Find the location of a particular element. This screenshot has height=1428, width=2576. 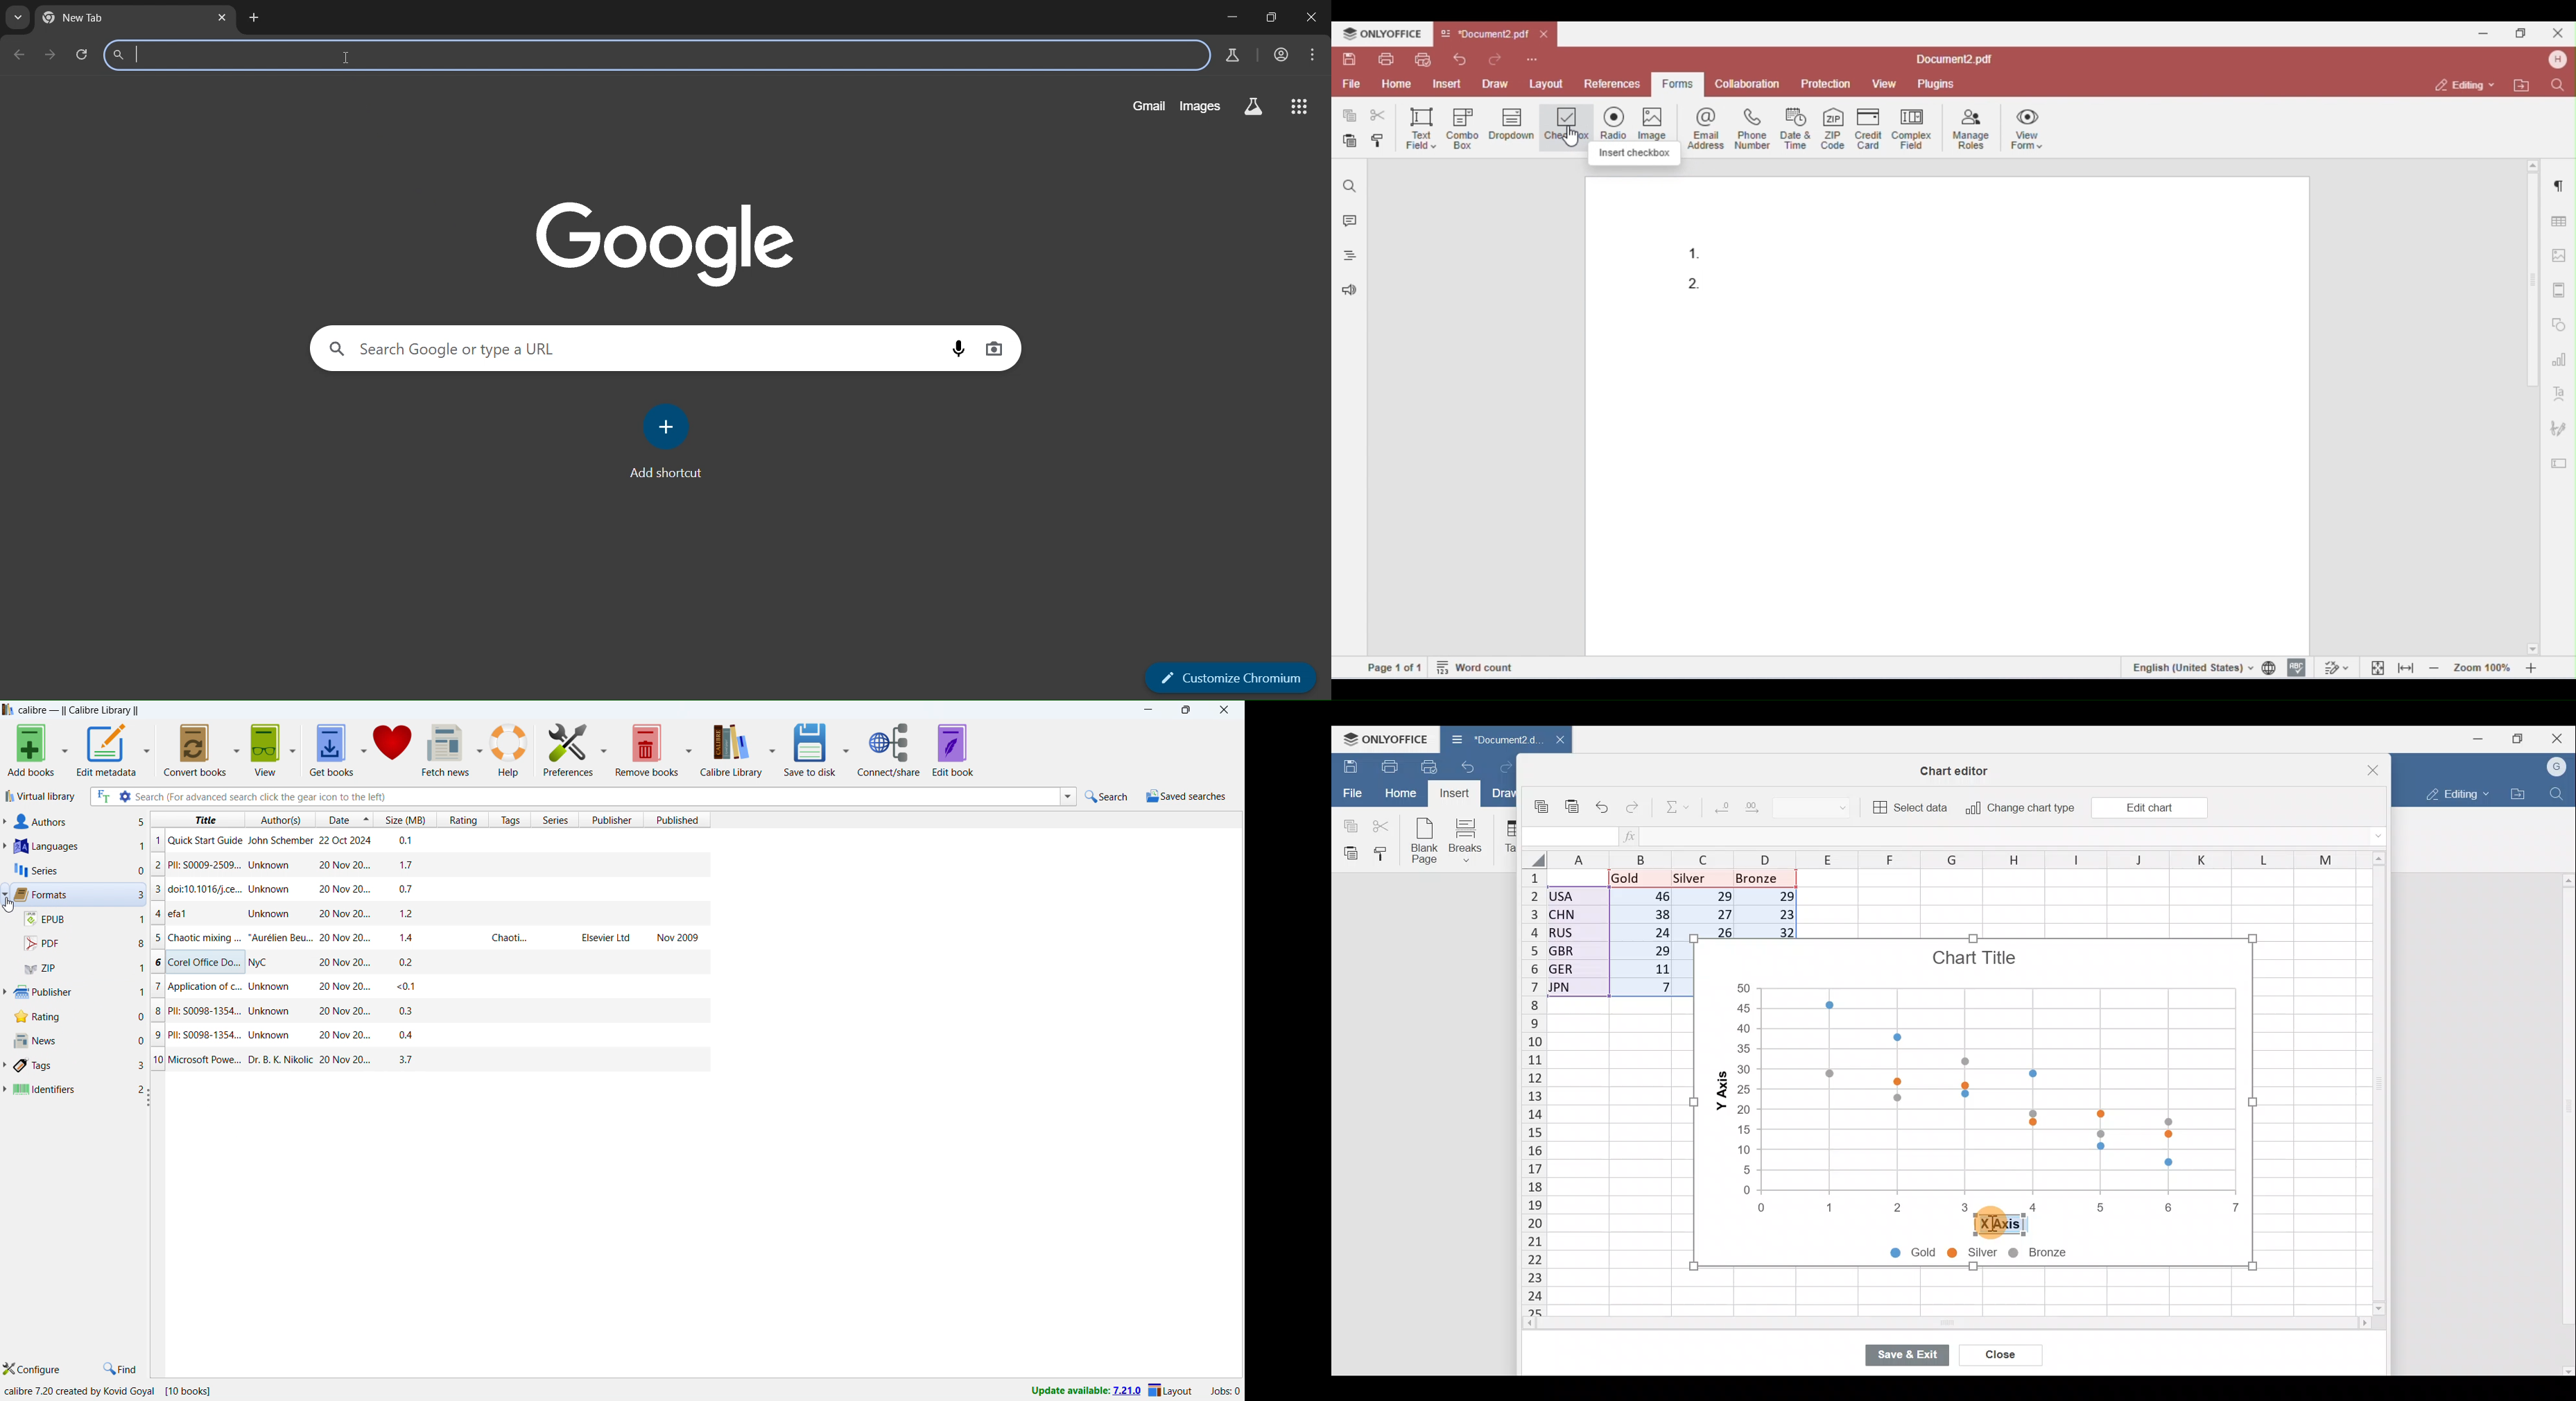

Close document is located at coordinates (1553, 741).